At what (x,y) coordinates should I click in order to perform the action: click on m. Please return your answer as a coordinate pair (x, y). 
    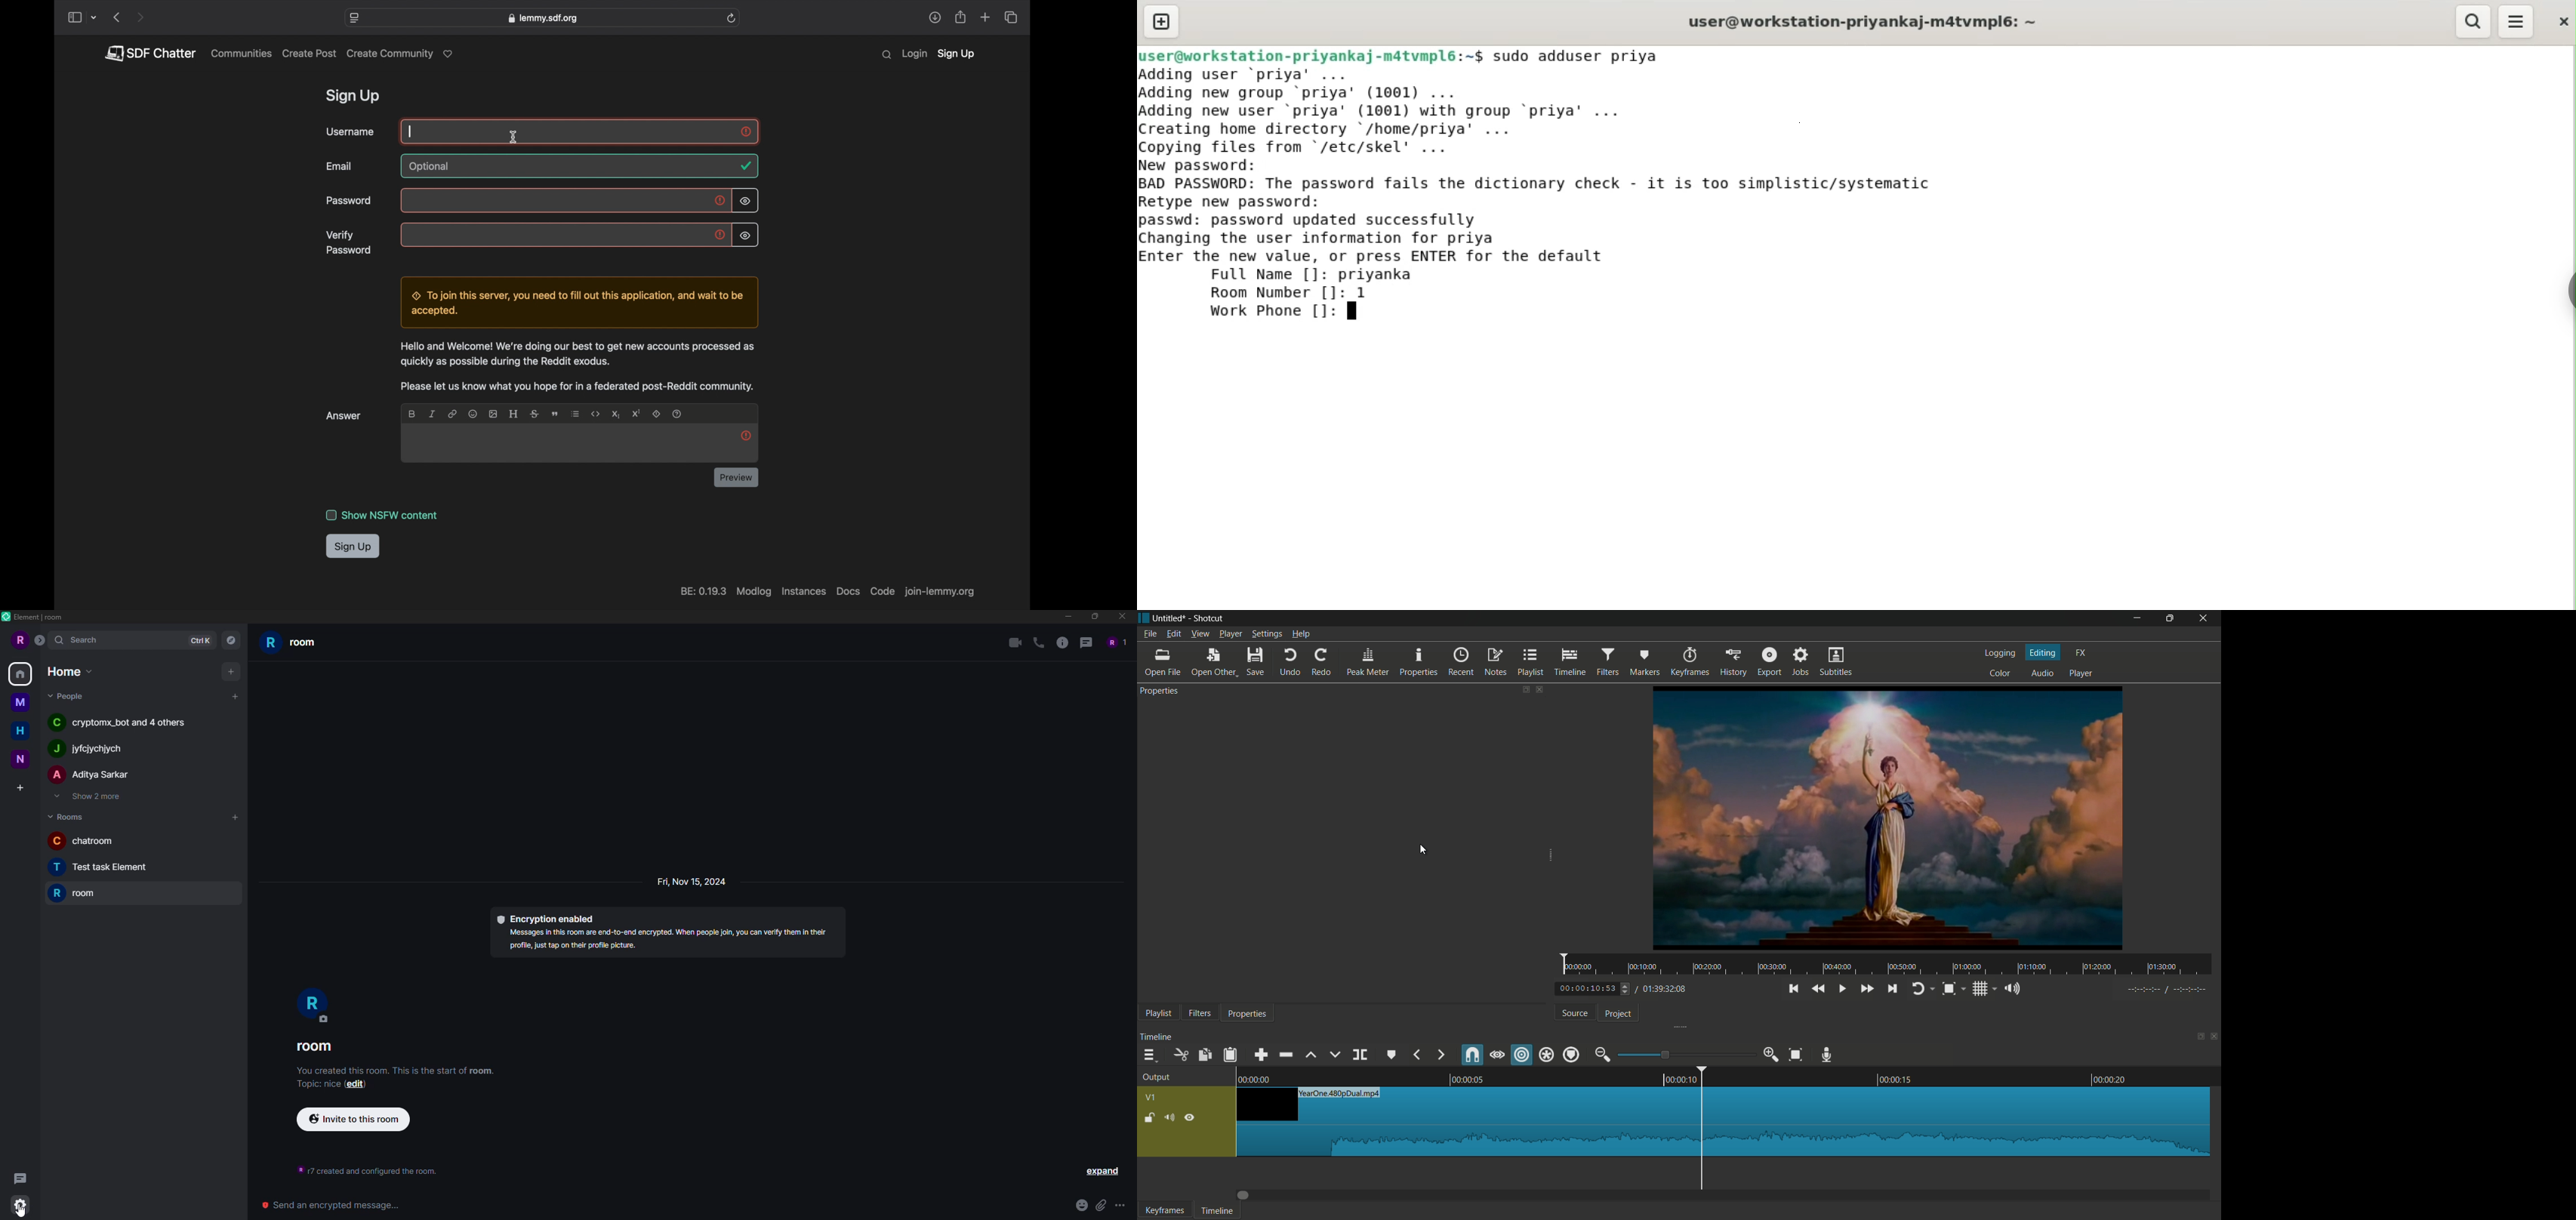
    Looking at the image, I should click on (18, 701).